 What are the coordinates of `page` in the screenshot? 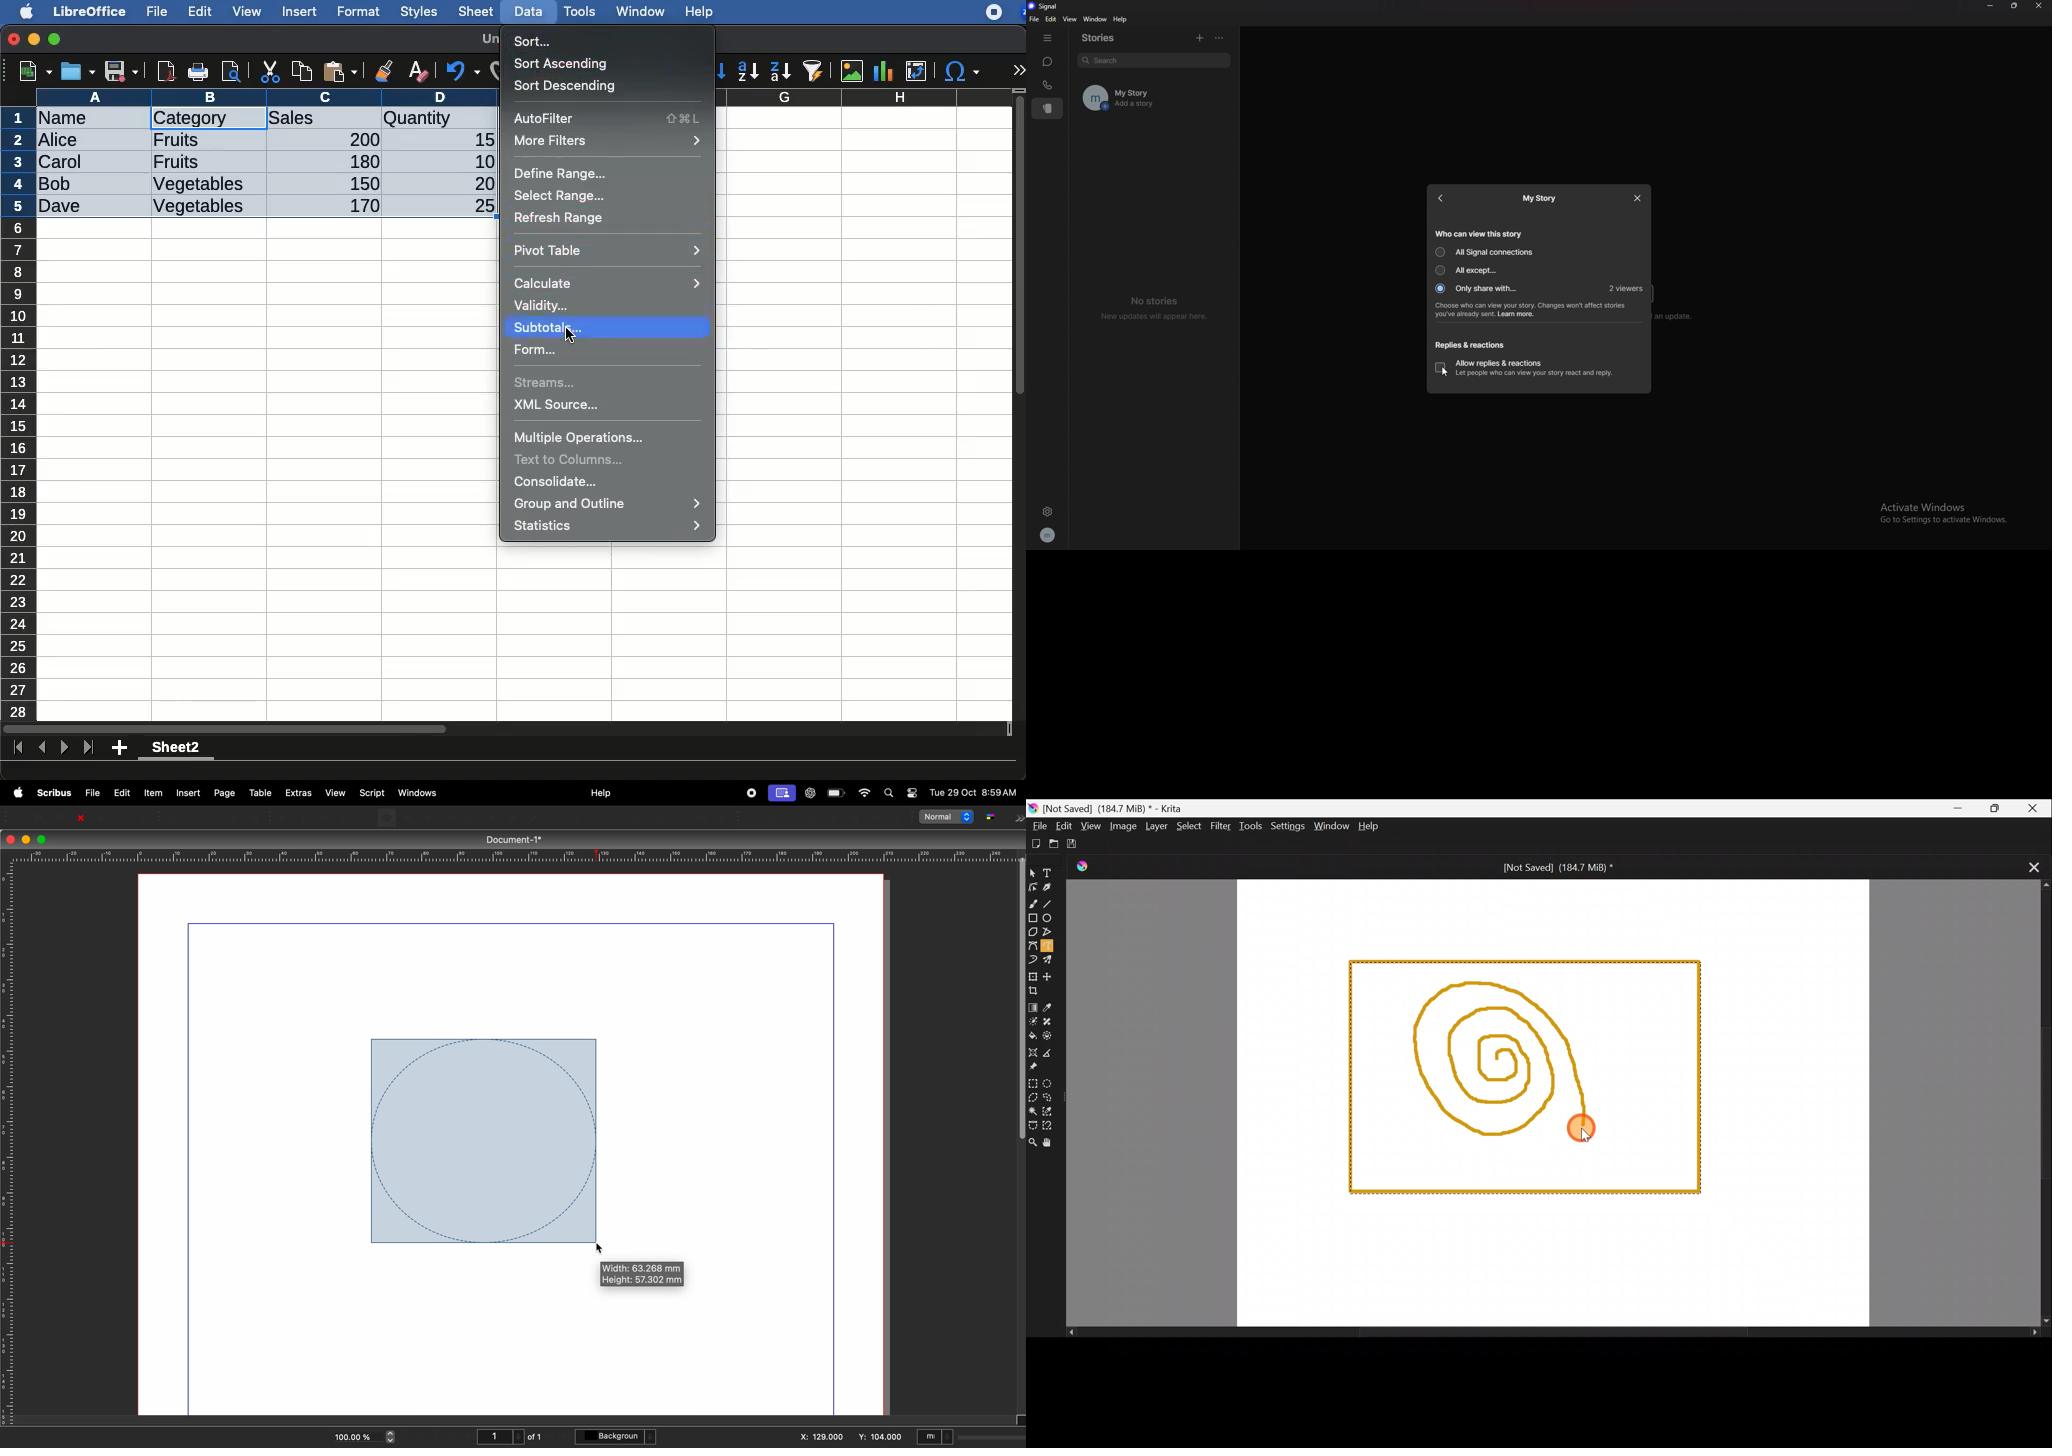 It's located at (224, 792).